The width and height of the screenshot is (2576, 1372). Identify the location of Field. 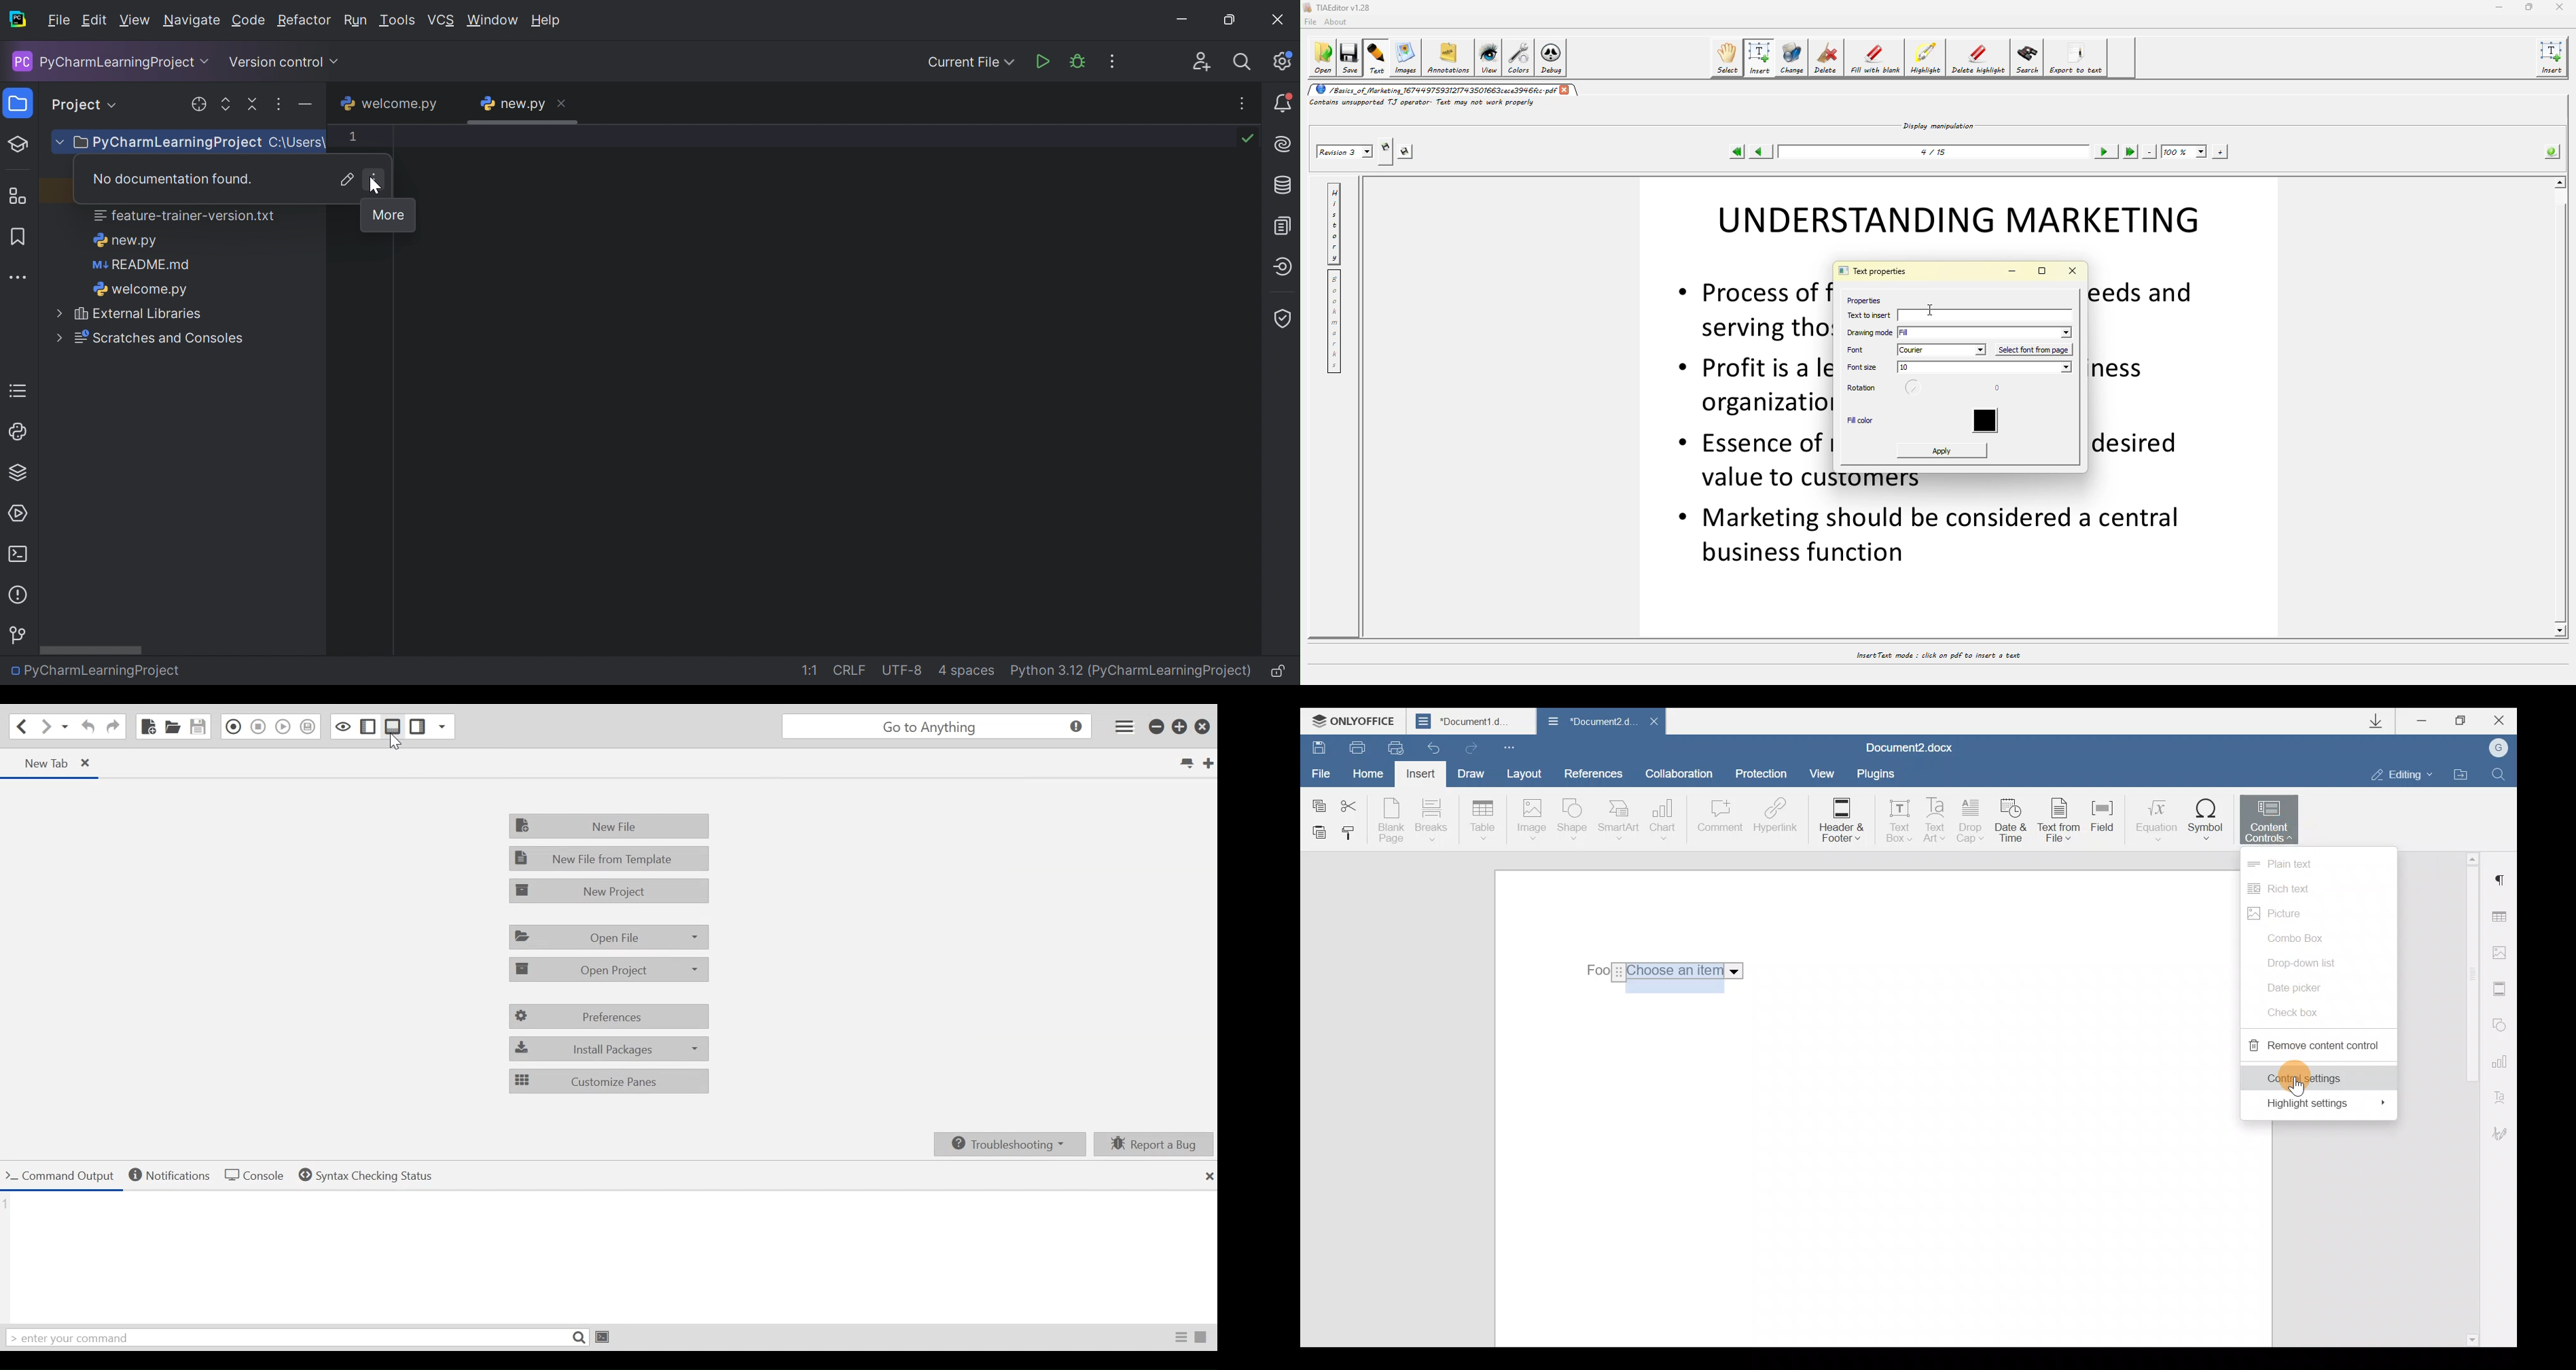
(2108, 824).